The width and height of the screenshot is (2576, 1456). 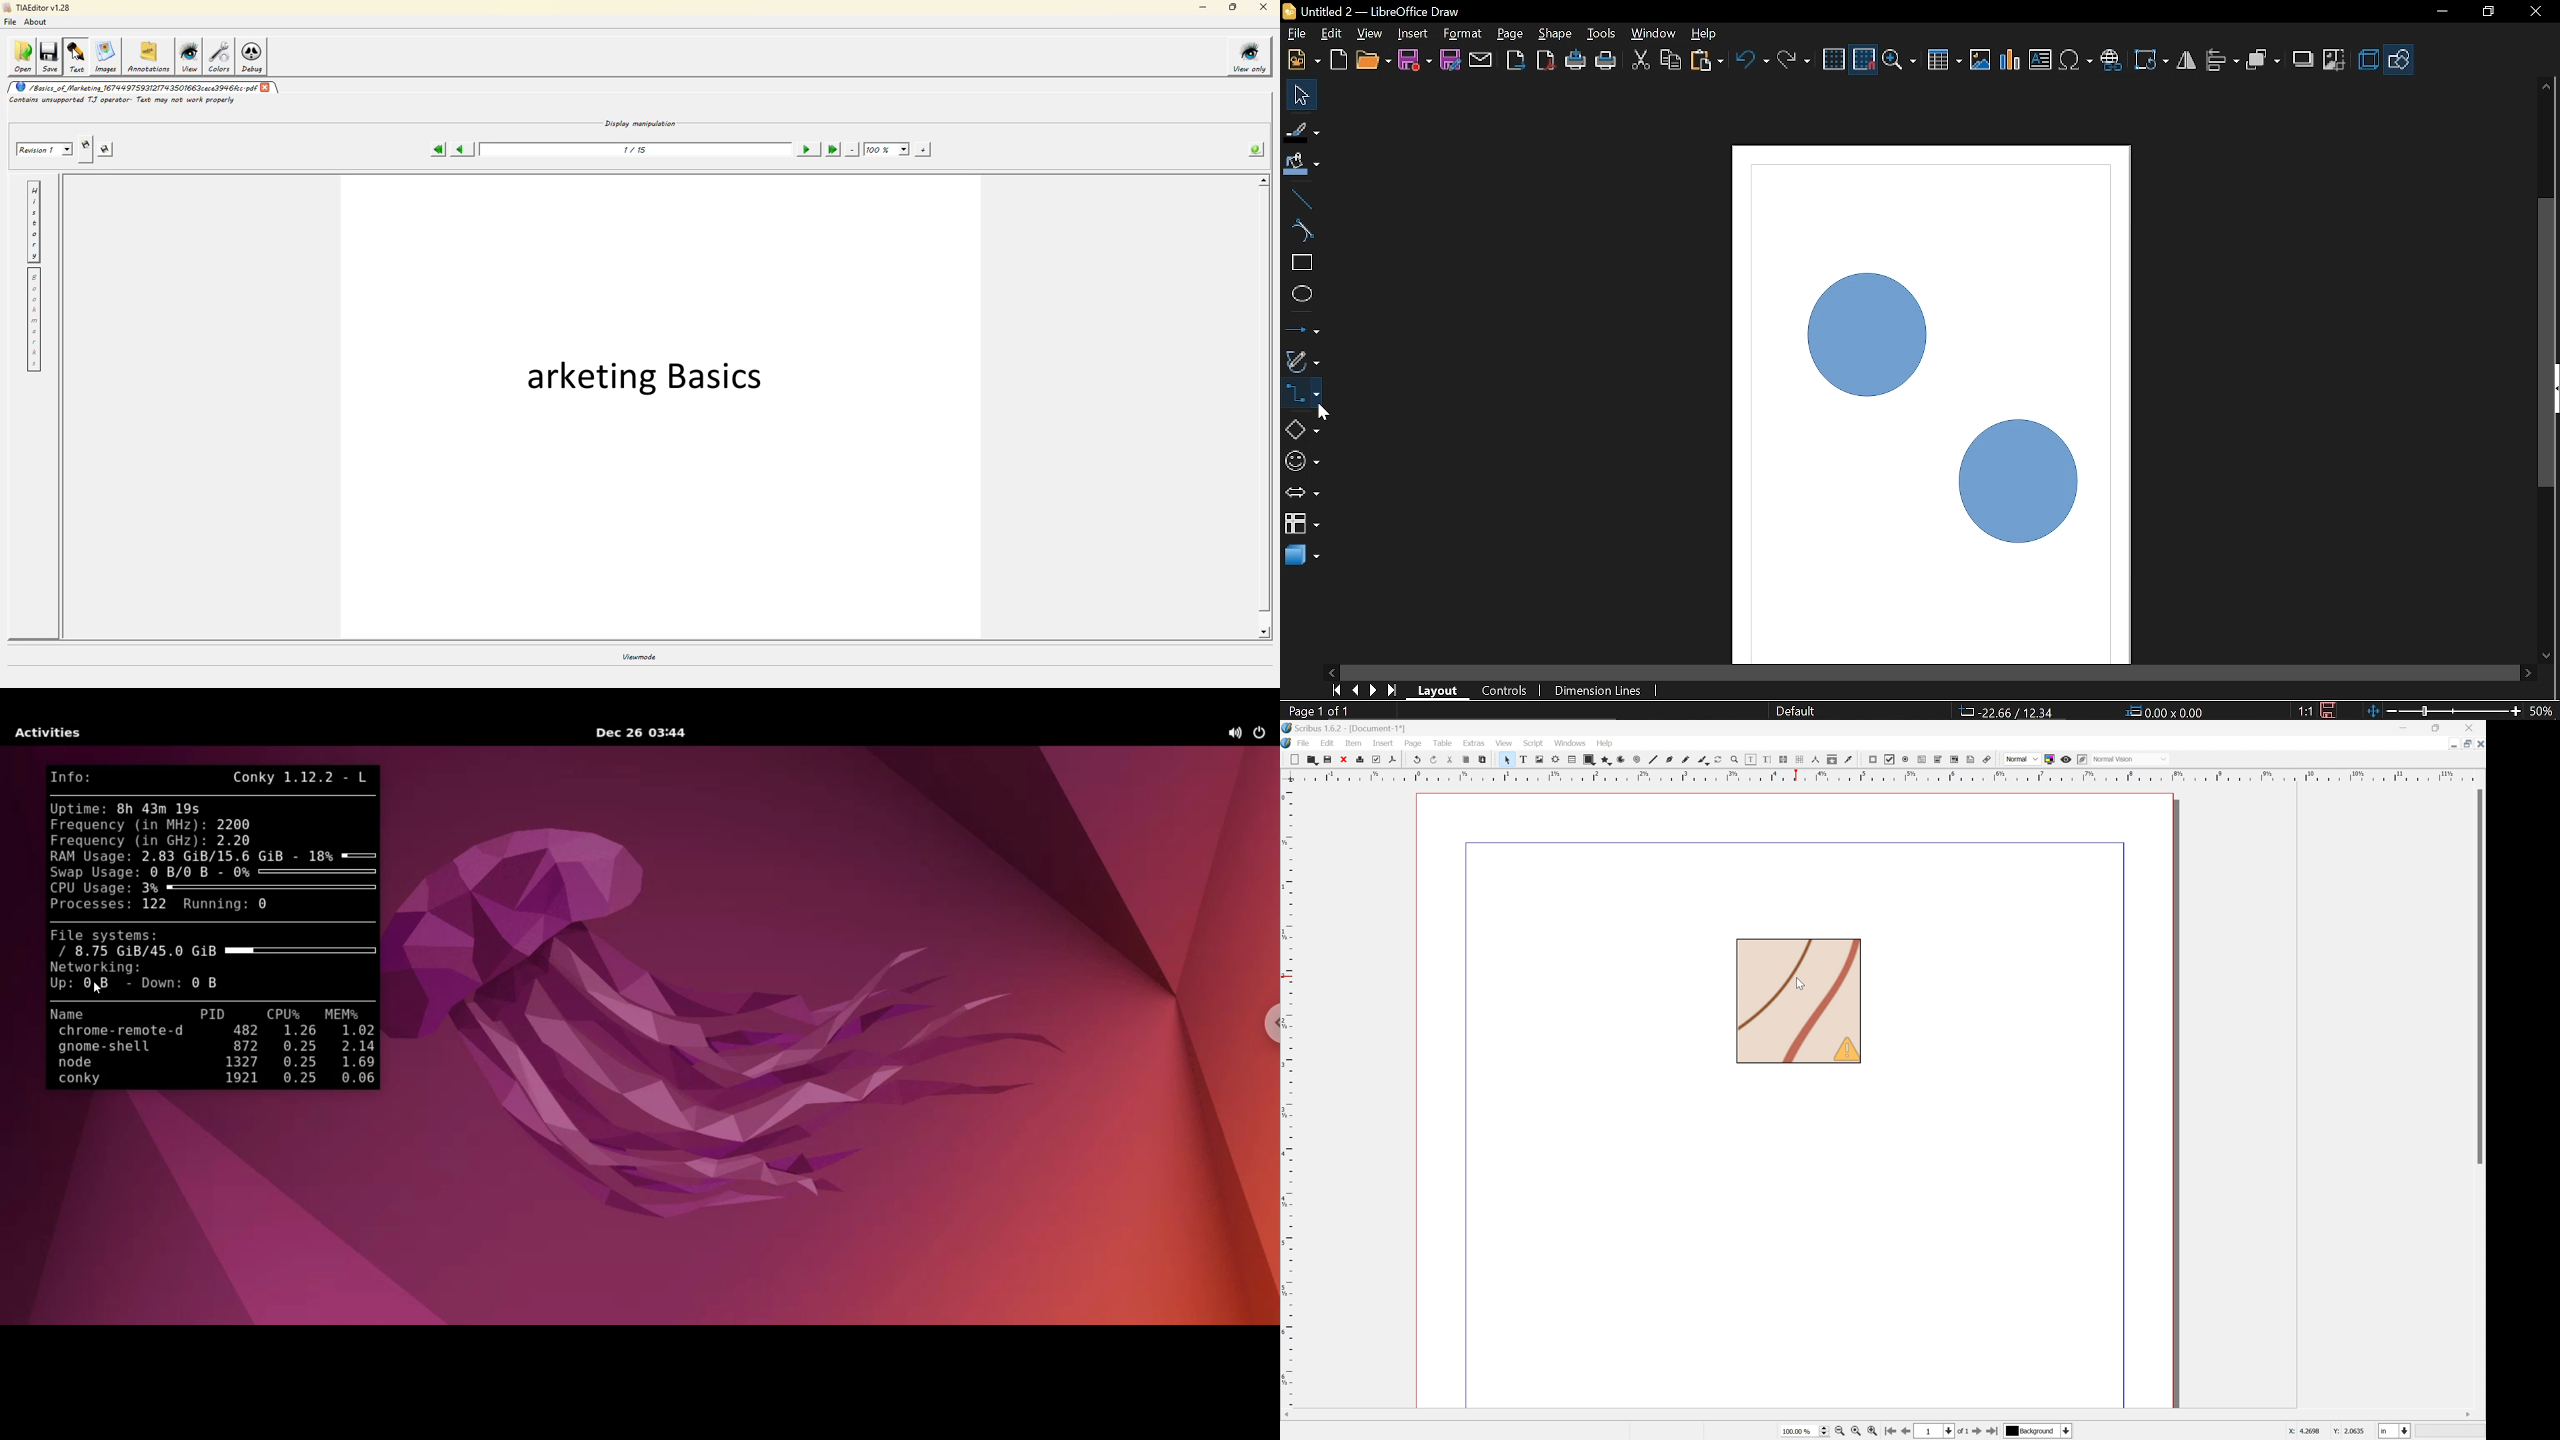 What do you see at coordinates (1440, 691) in the screenshot?
I see `Layout` at bounding box center [1440, 691].